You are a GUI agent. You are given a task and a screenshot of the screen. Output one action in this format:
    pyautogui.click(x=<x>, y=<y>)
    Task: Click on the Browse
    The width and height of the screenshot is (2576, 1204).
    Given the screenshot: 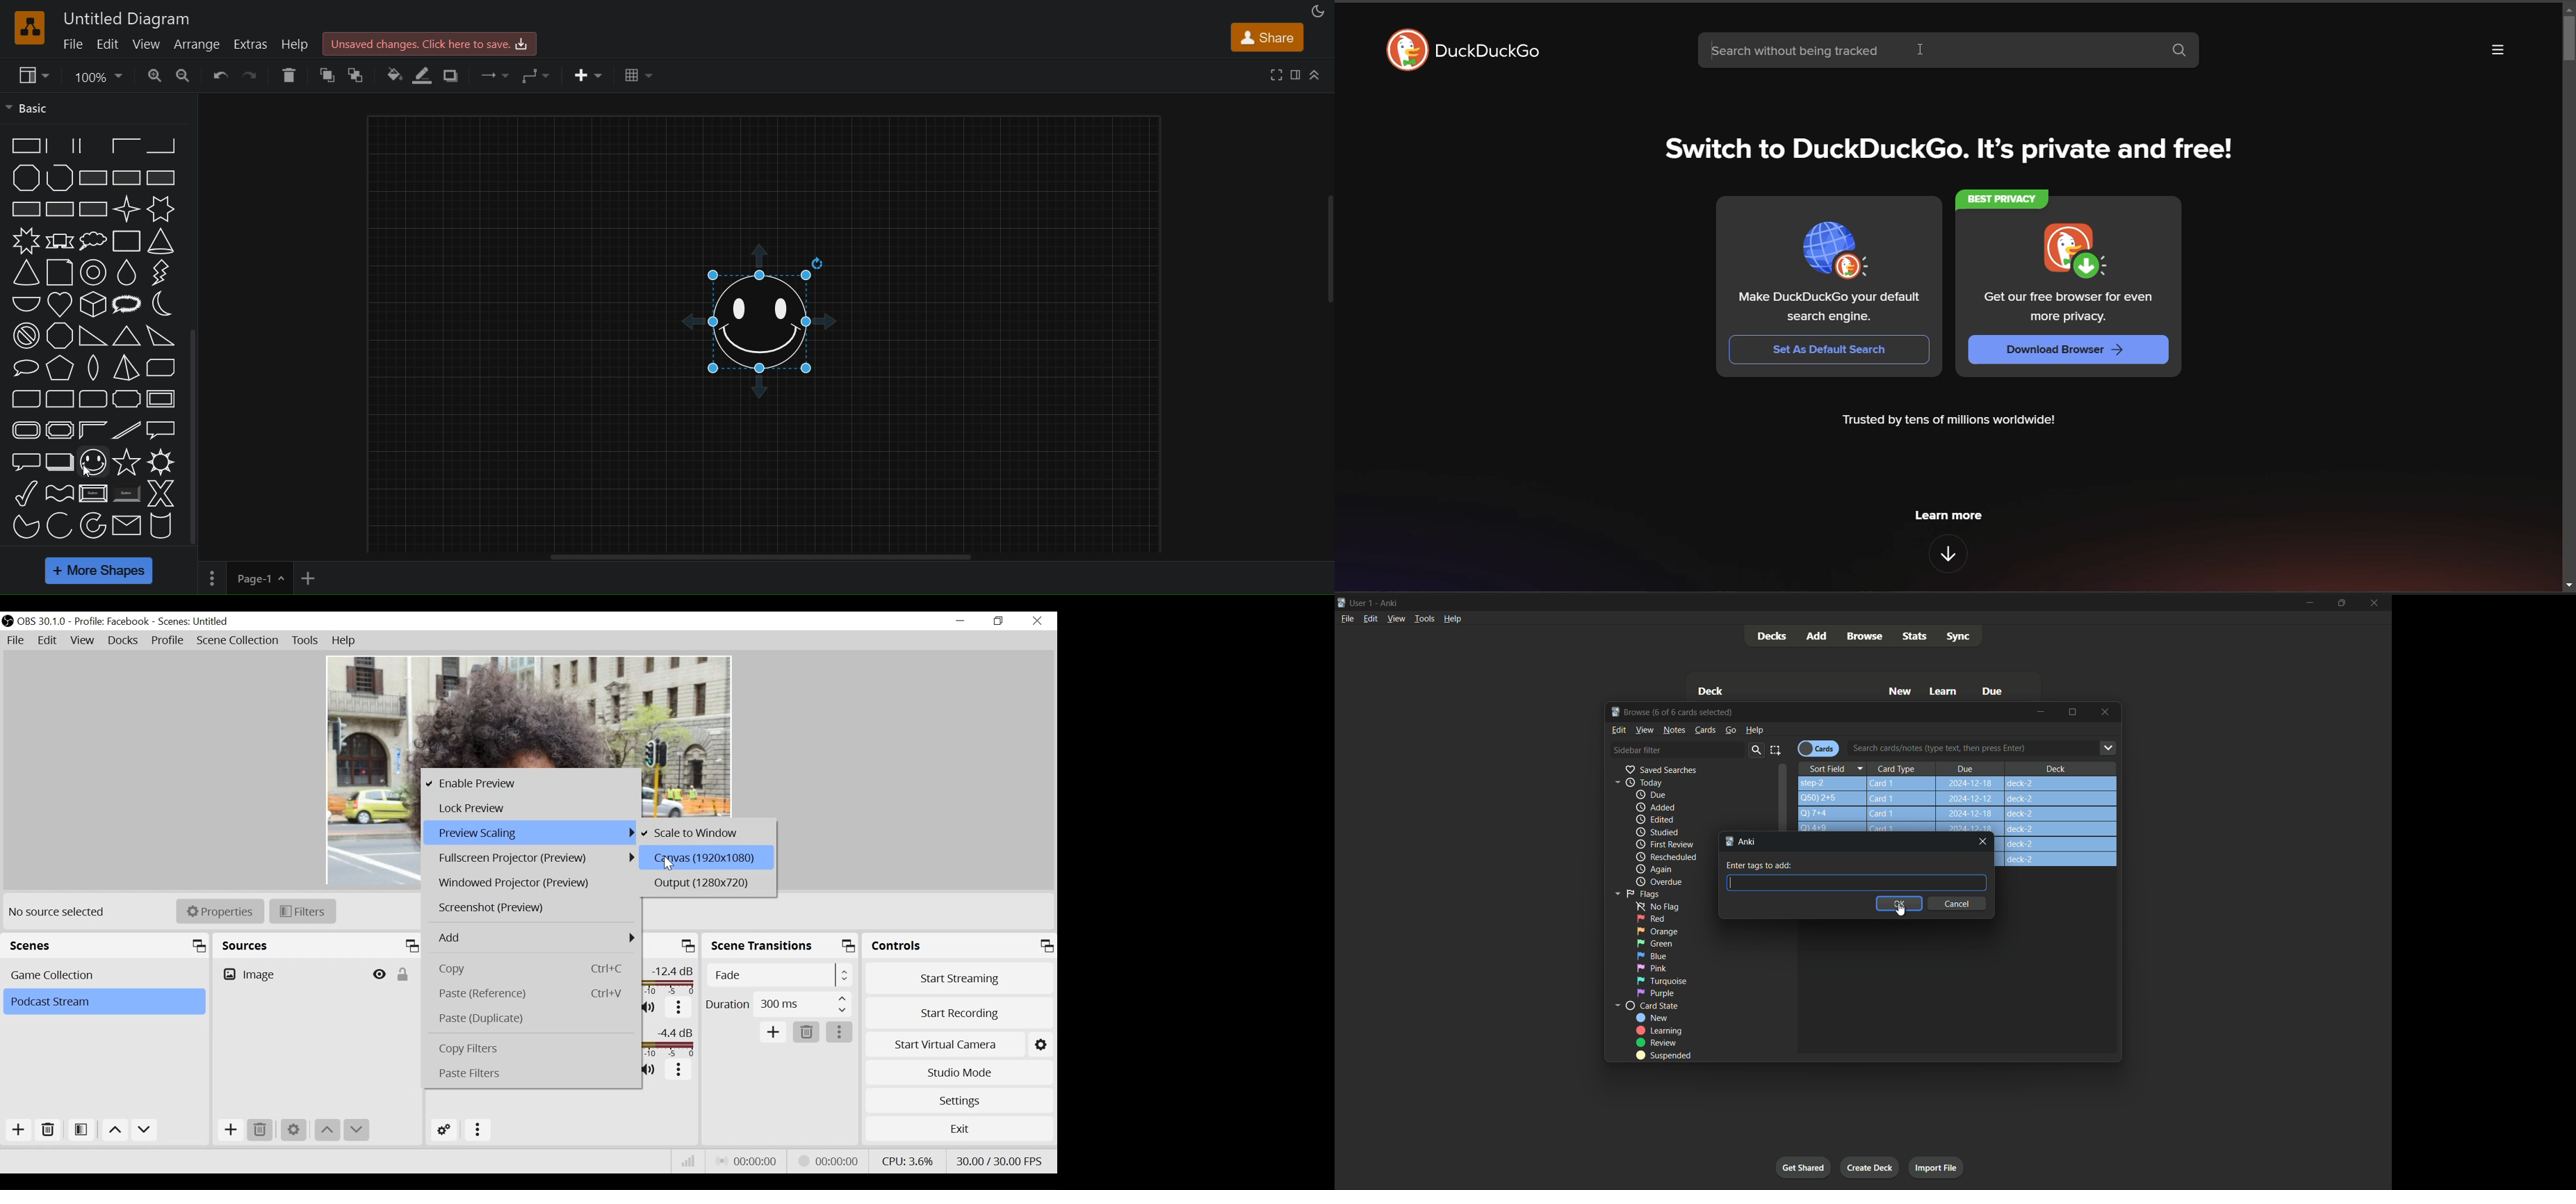 What is the action you would take?
    pyautogui.click(x=1631, y=711)
    